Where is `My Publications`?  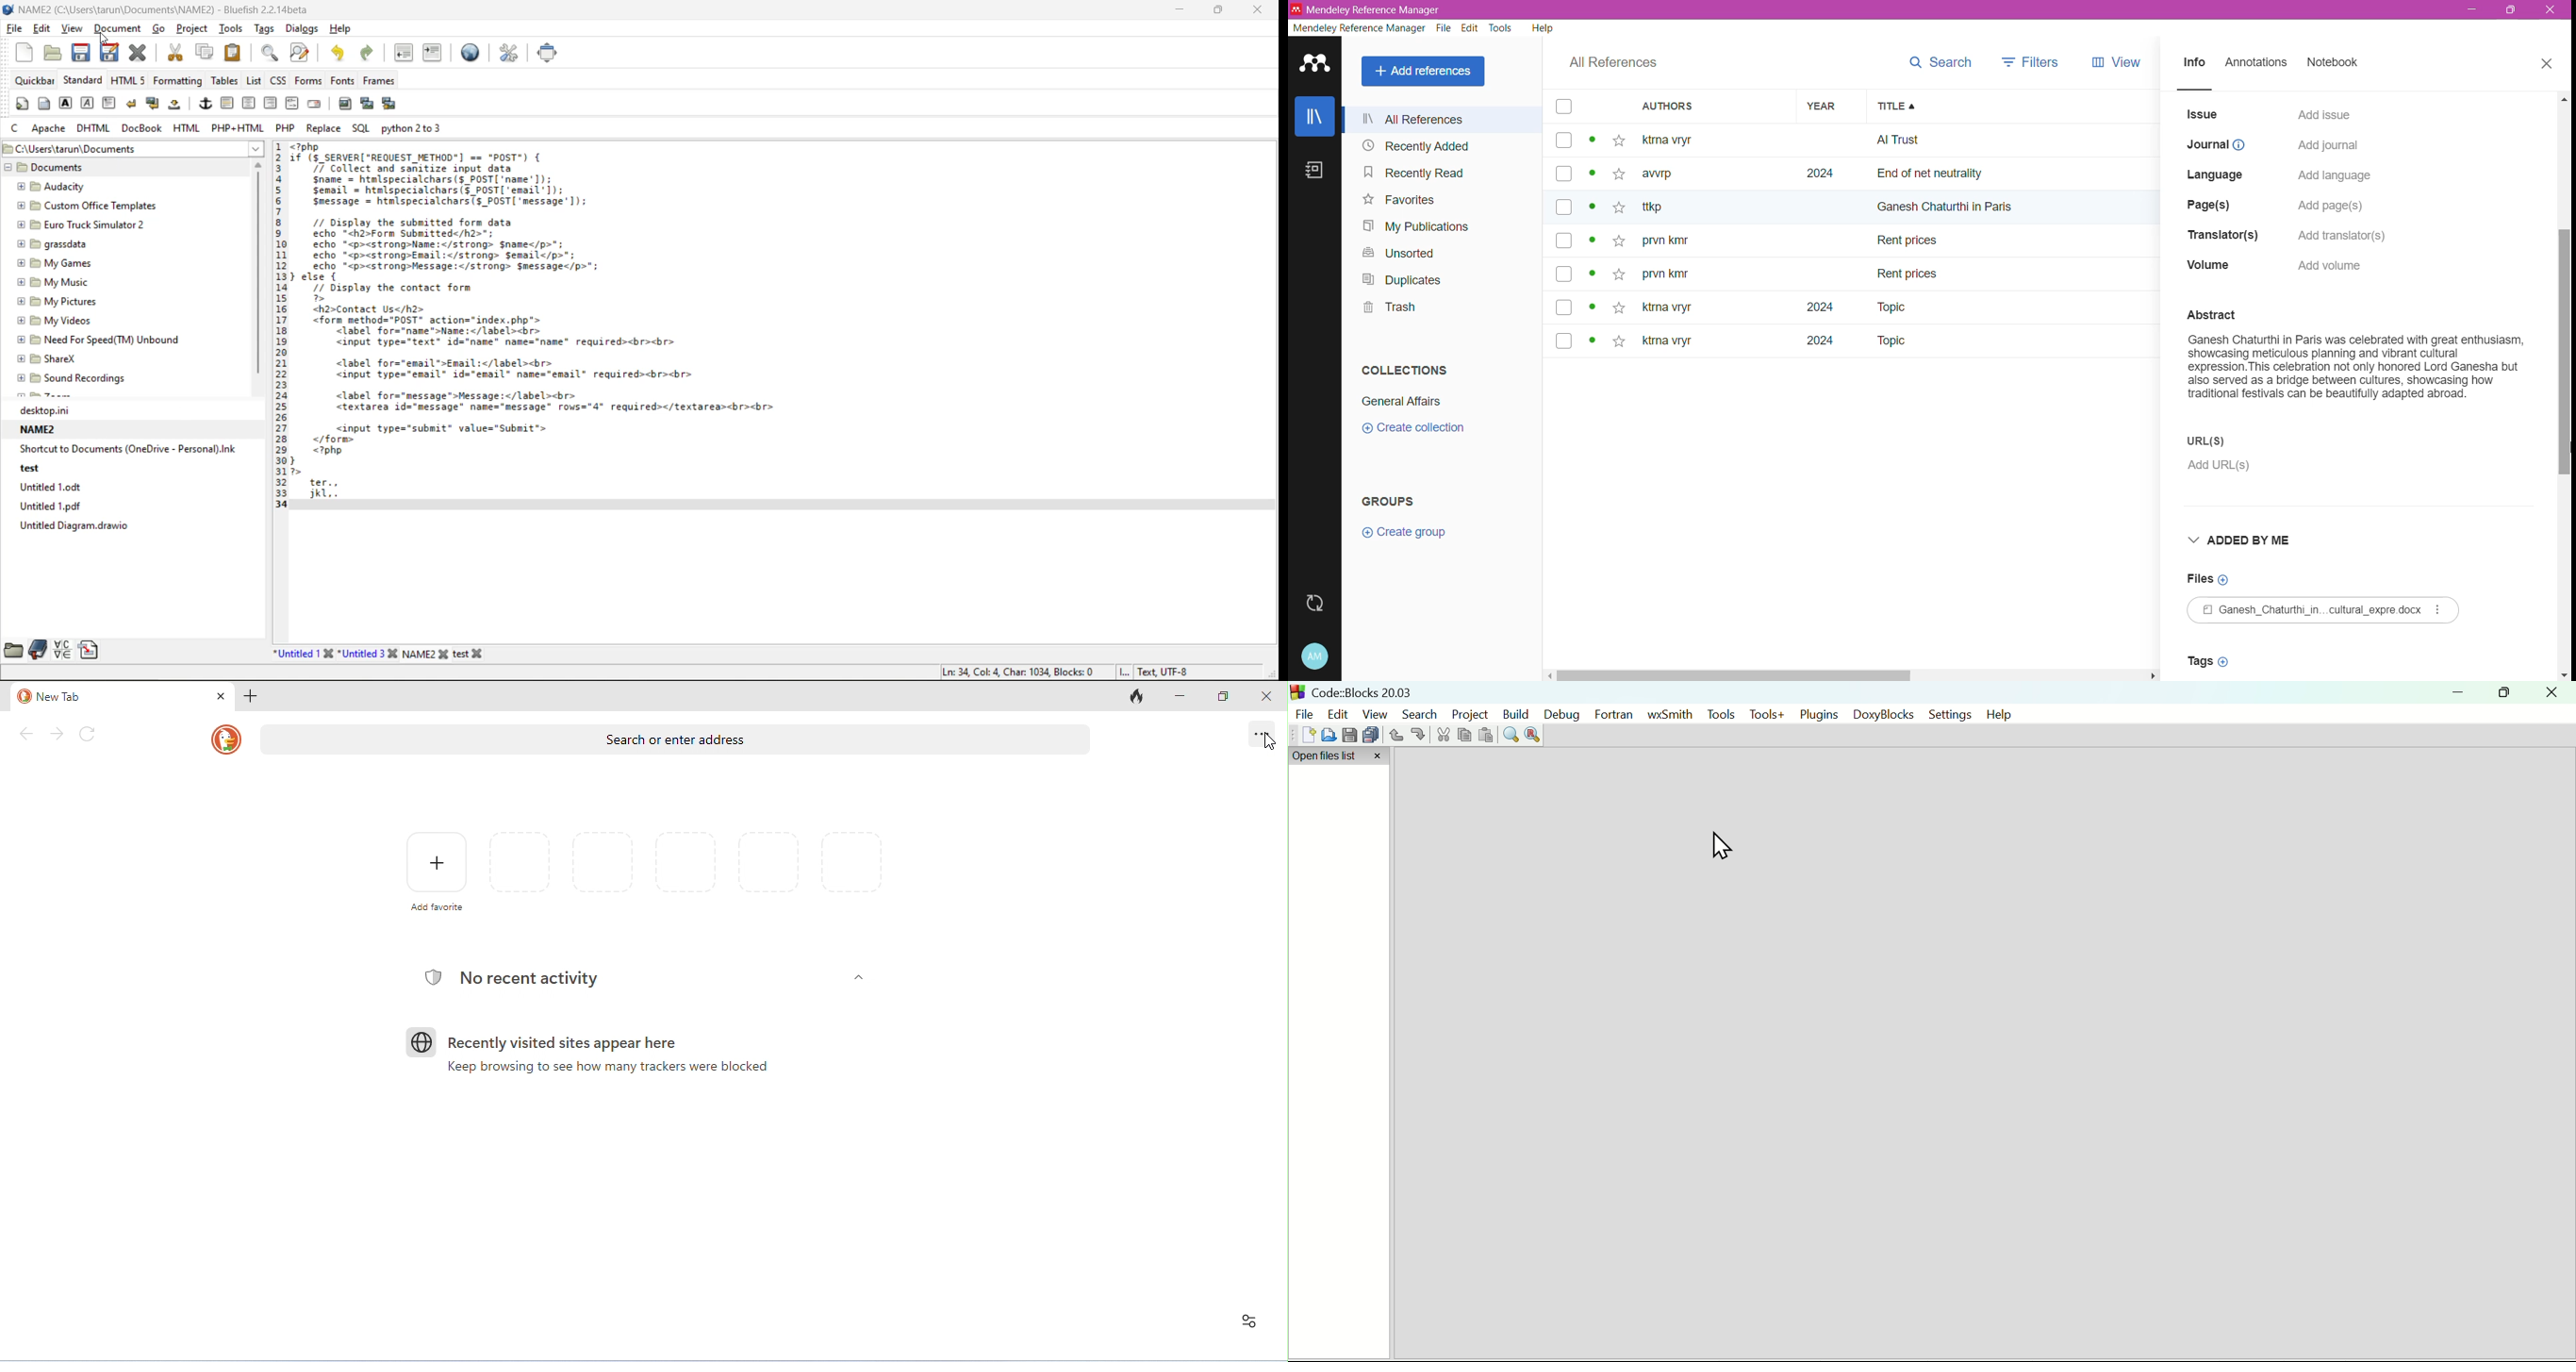 My Publications is located at coordinates (1422, 227).